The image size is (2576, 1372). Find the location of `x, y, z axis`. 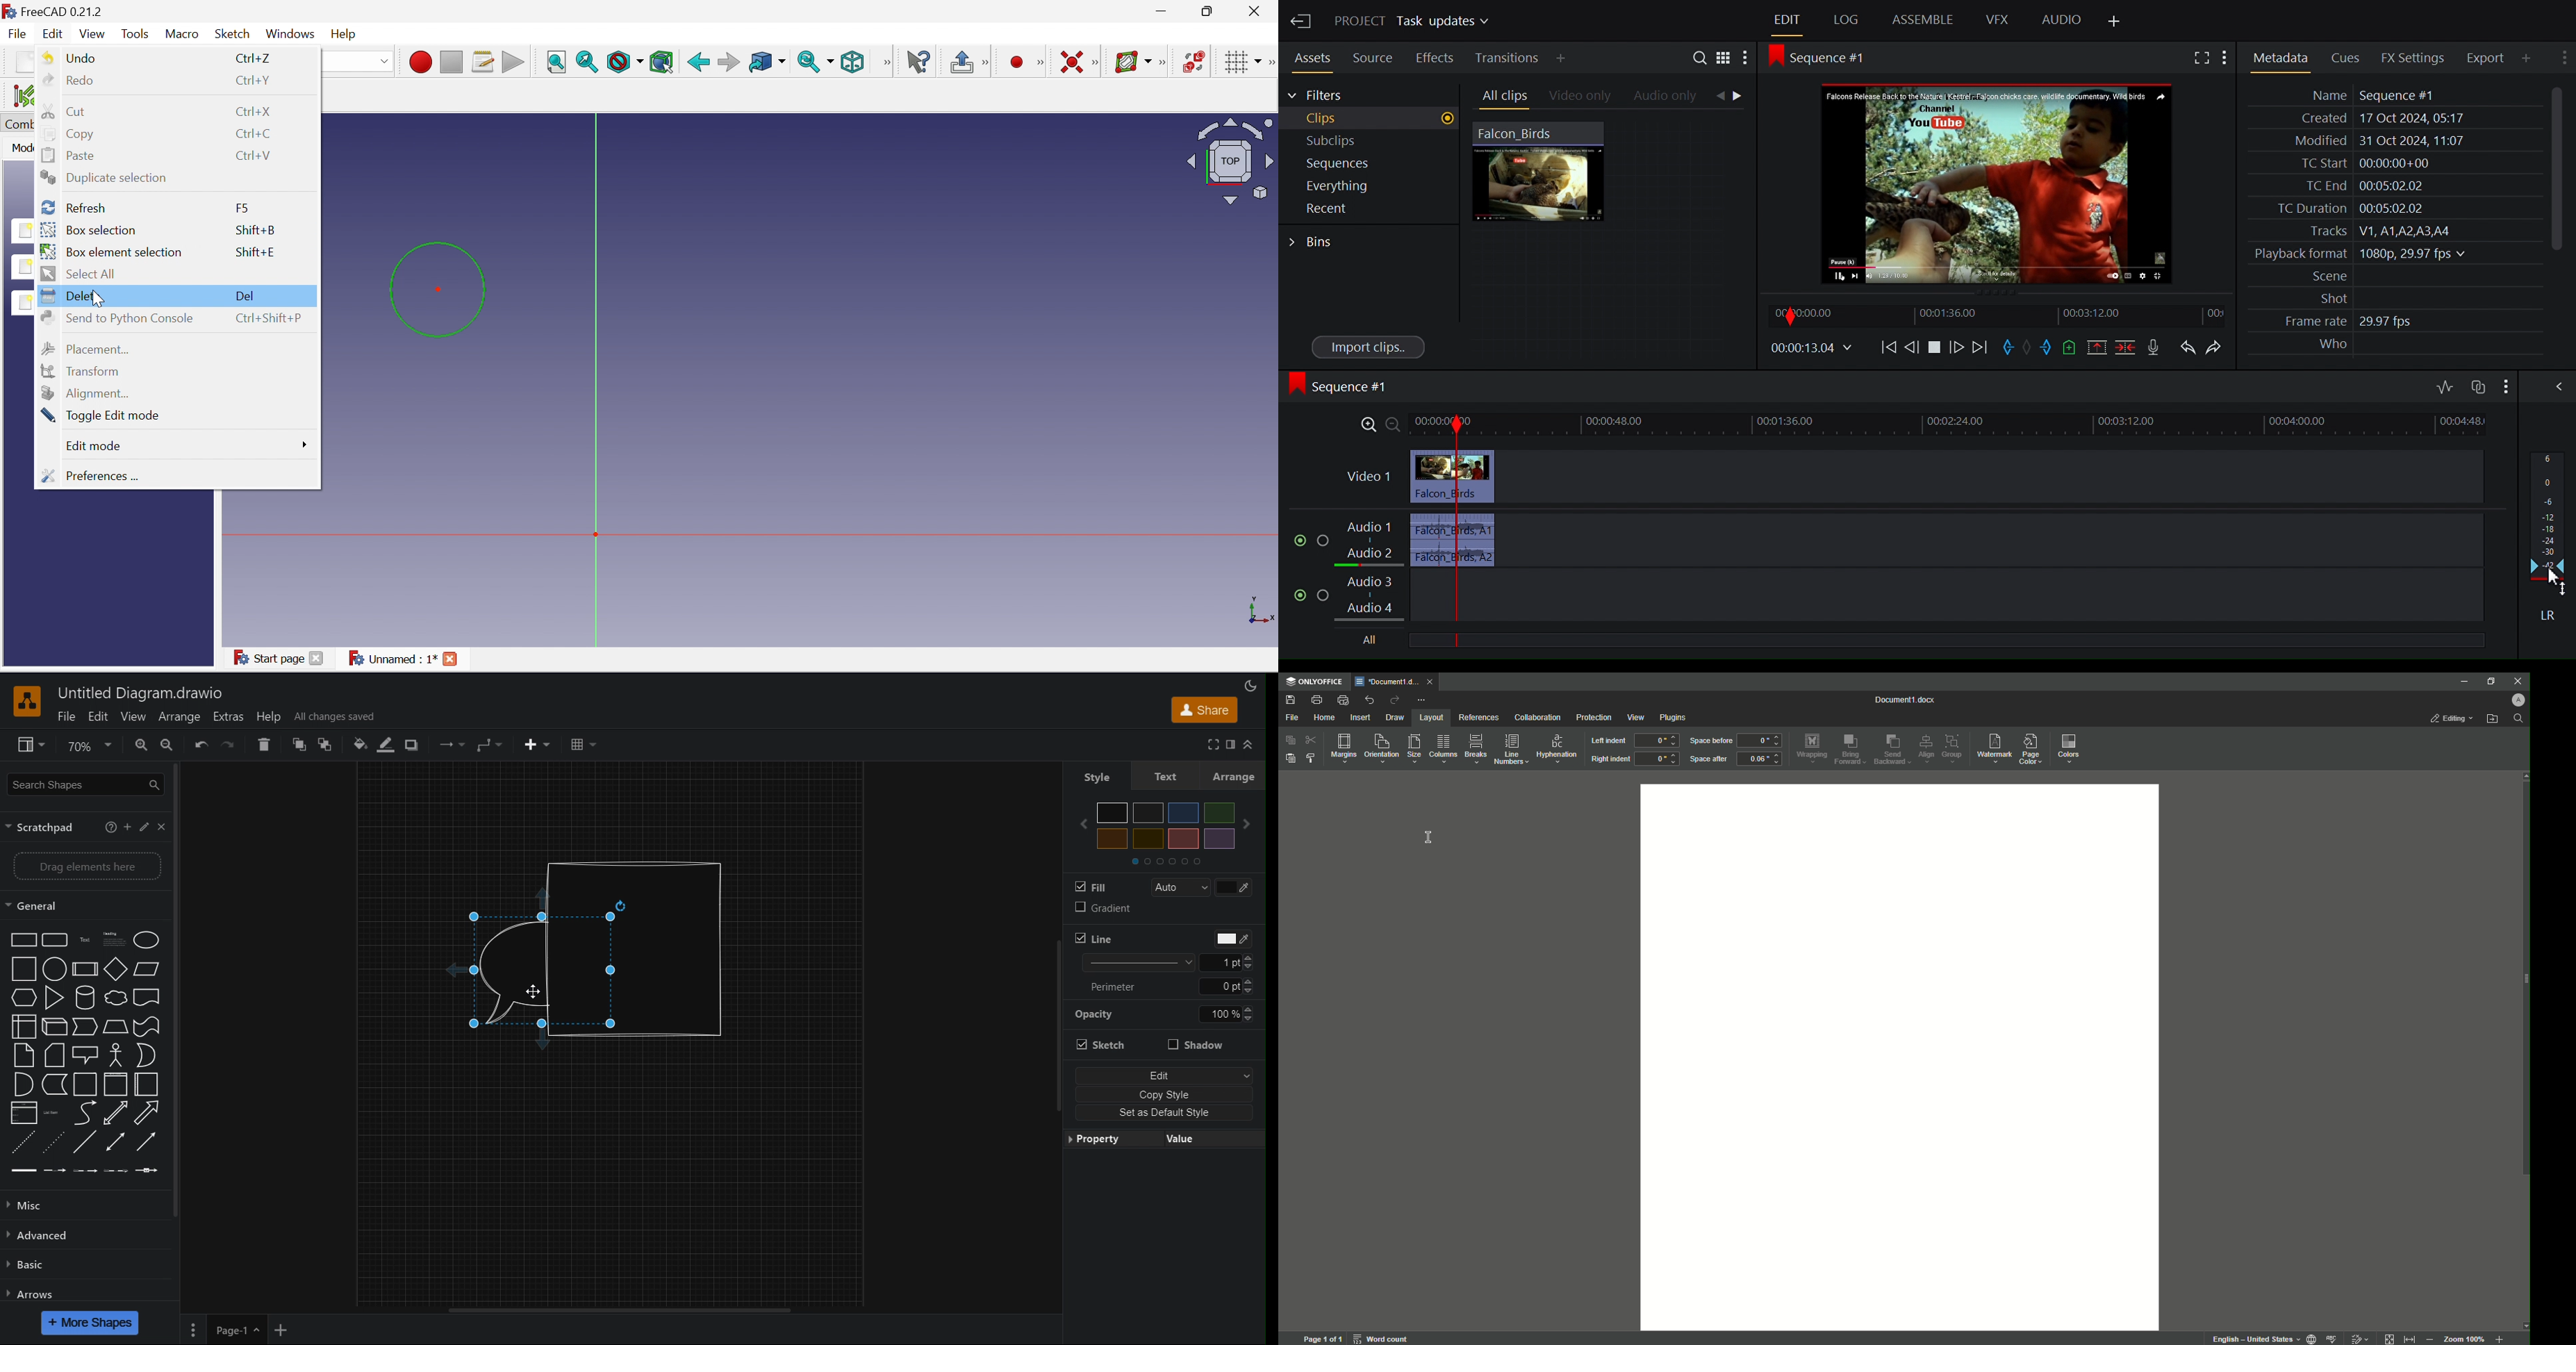

x, y, z axis is located at coordinates (1261, 608).